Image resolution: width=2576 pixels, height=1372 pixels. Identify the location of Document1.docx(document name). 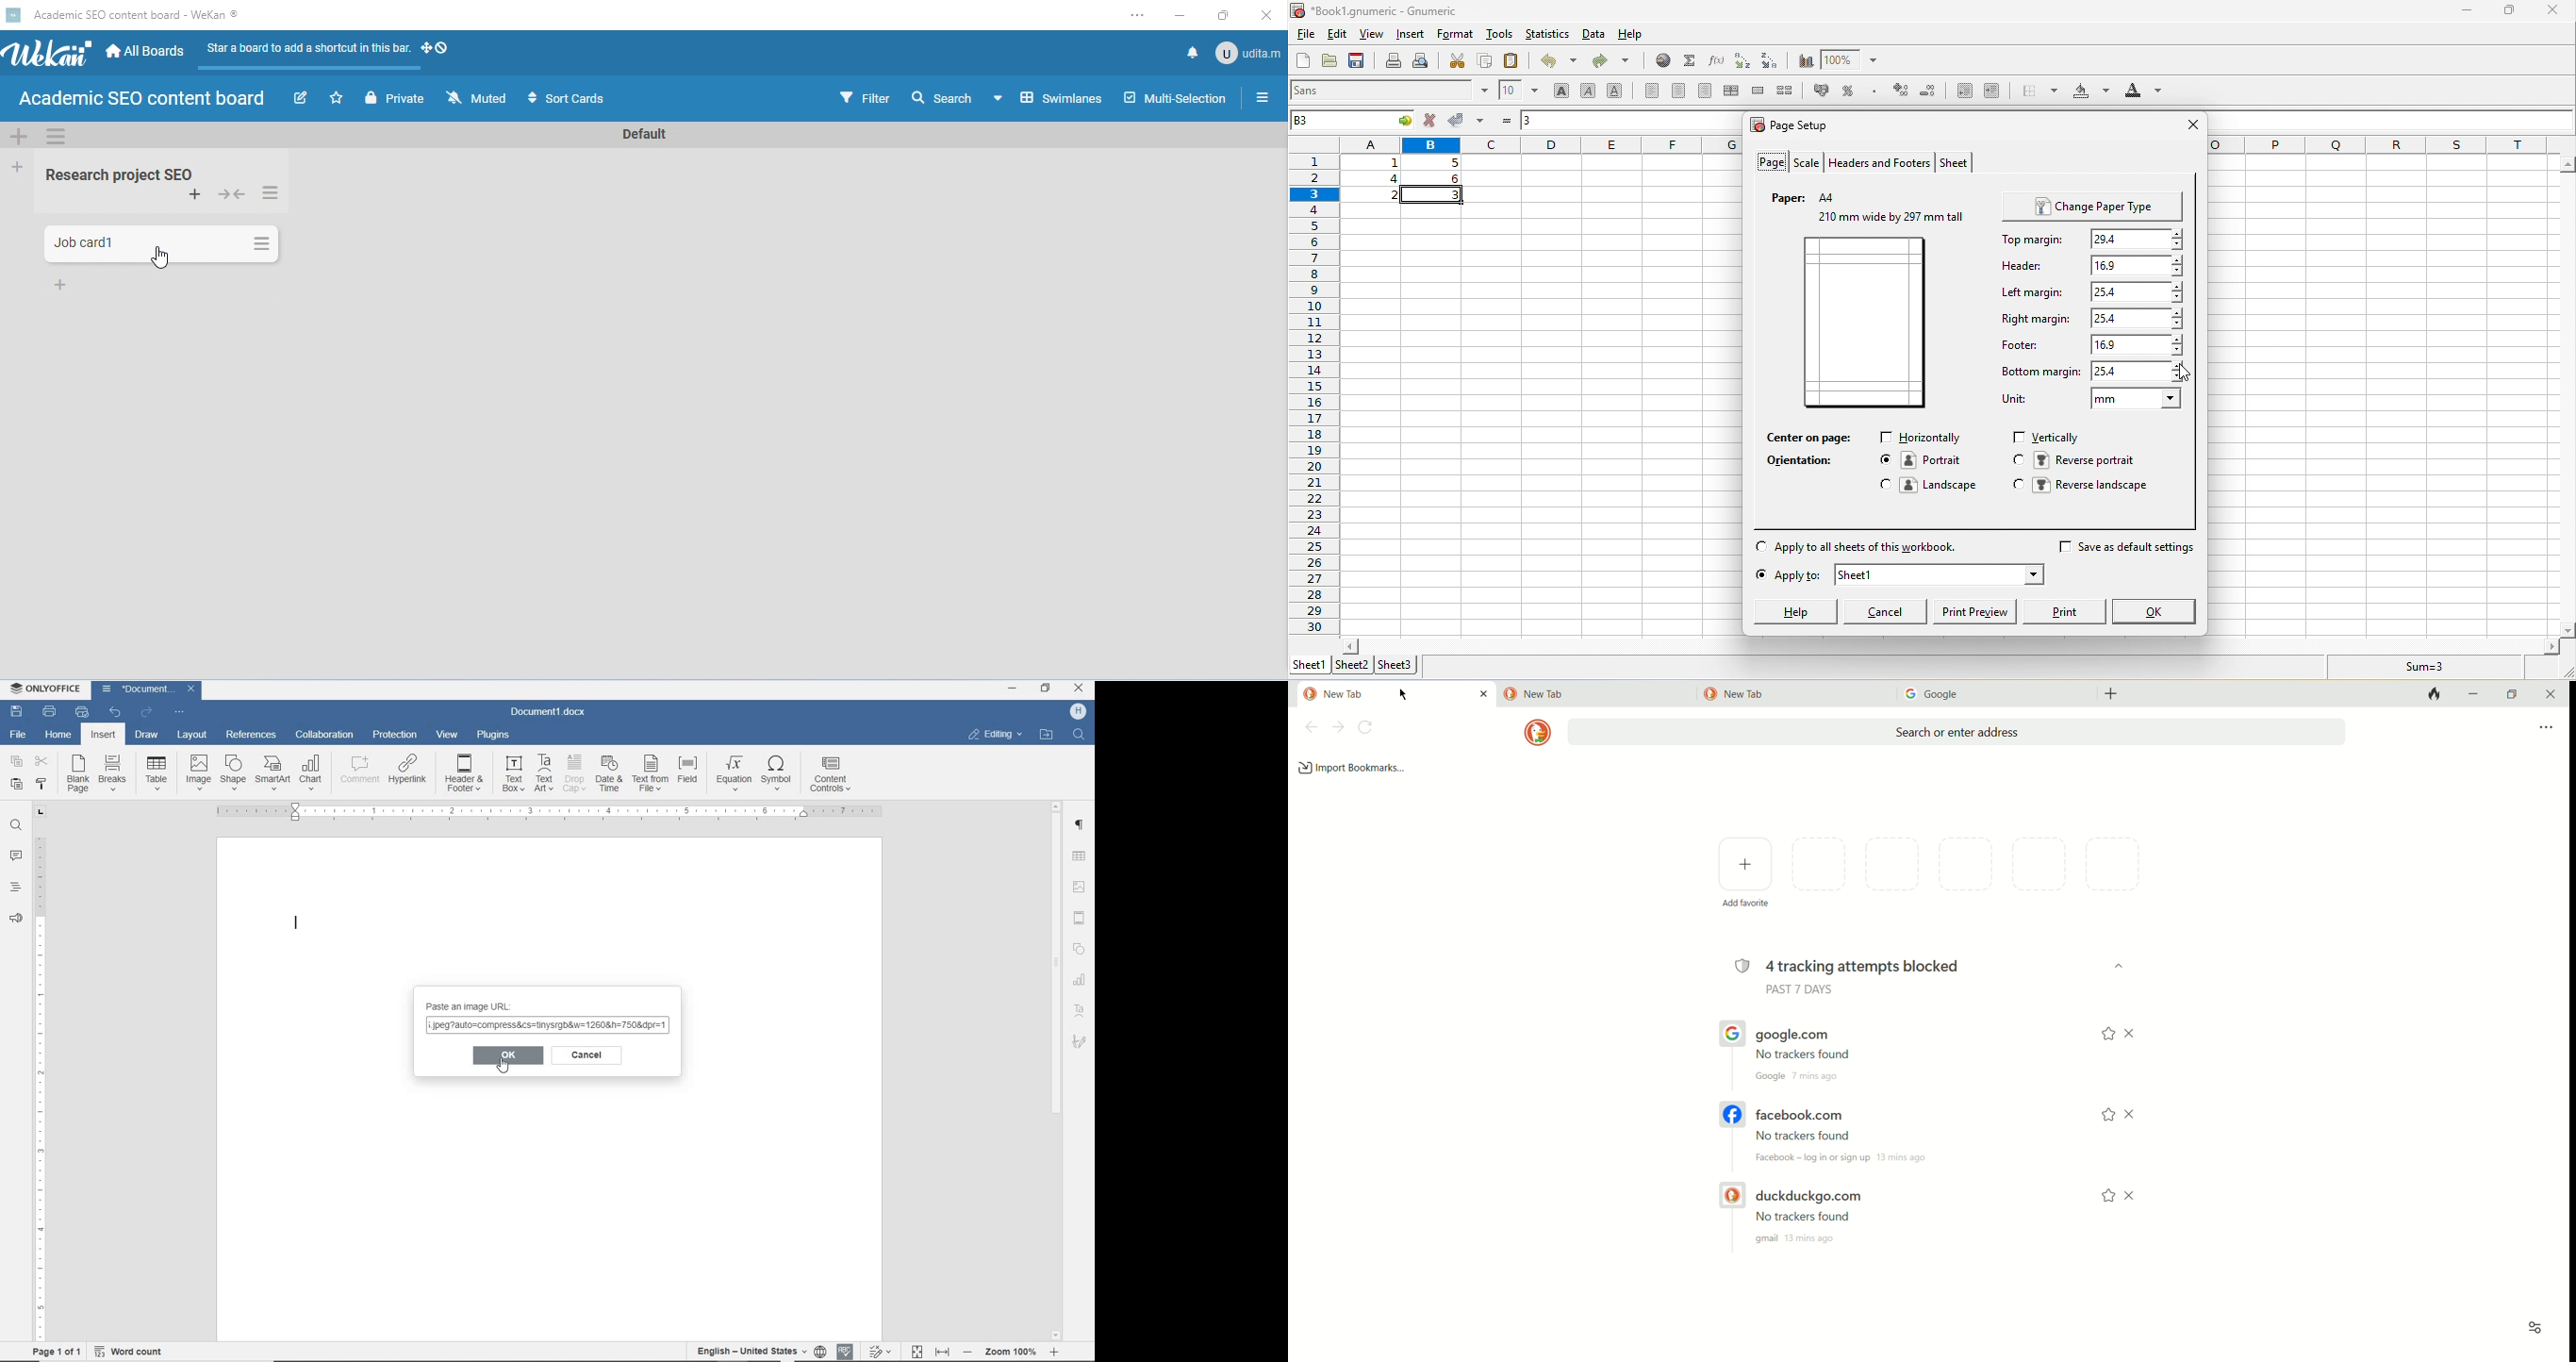
(548, 712).